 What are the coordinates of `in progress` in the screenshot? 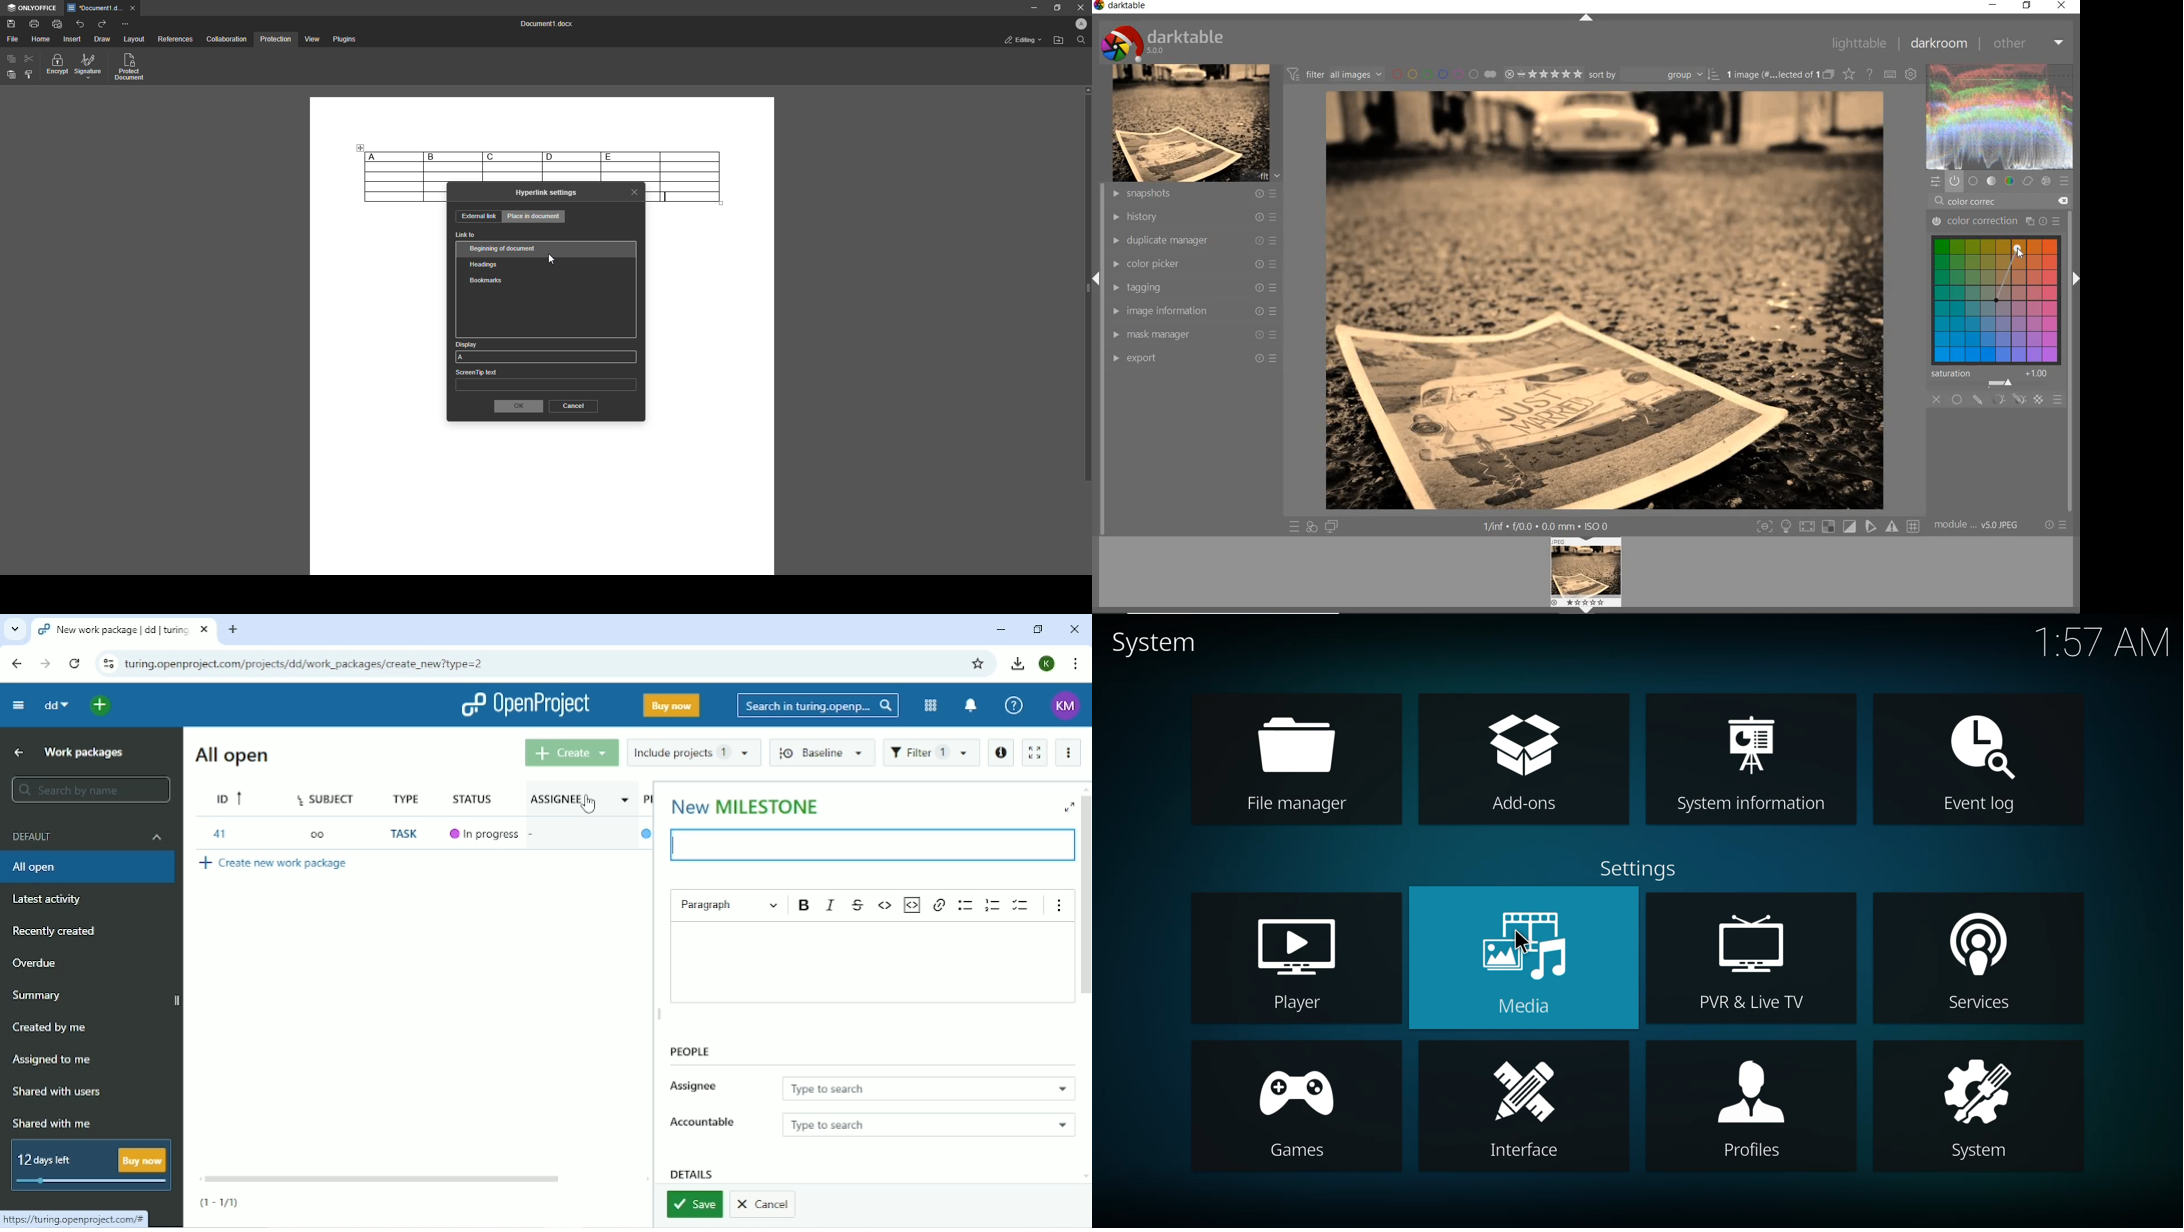 It's located at (495, 834).